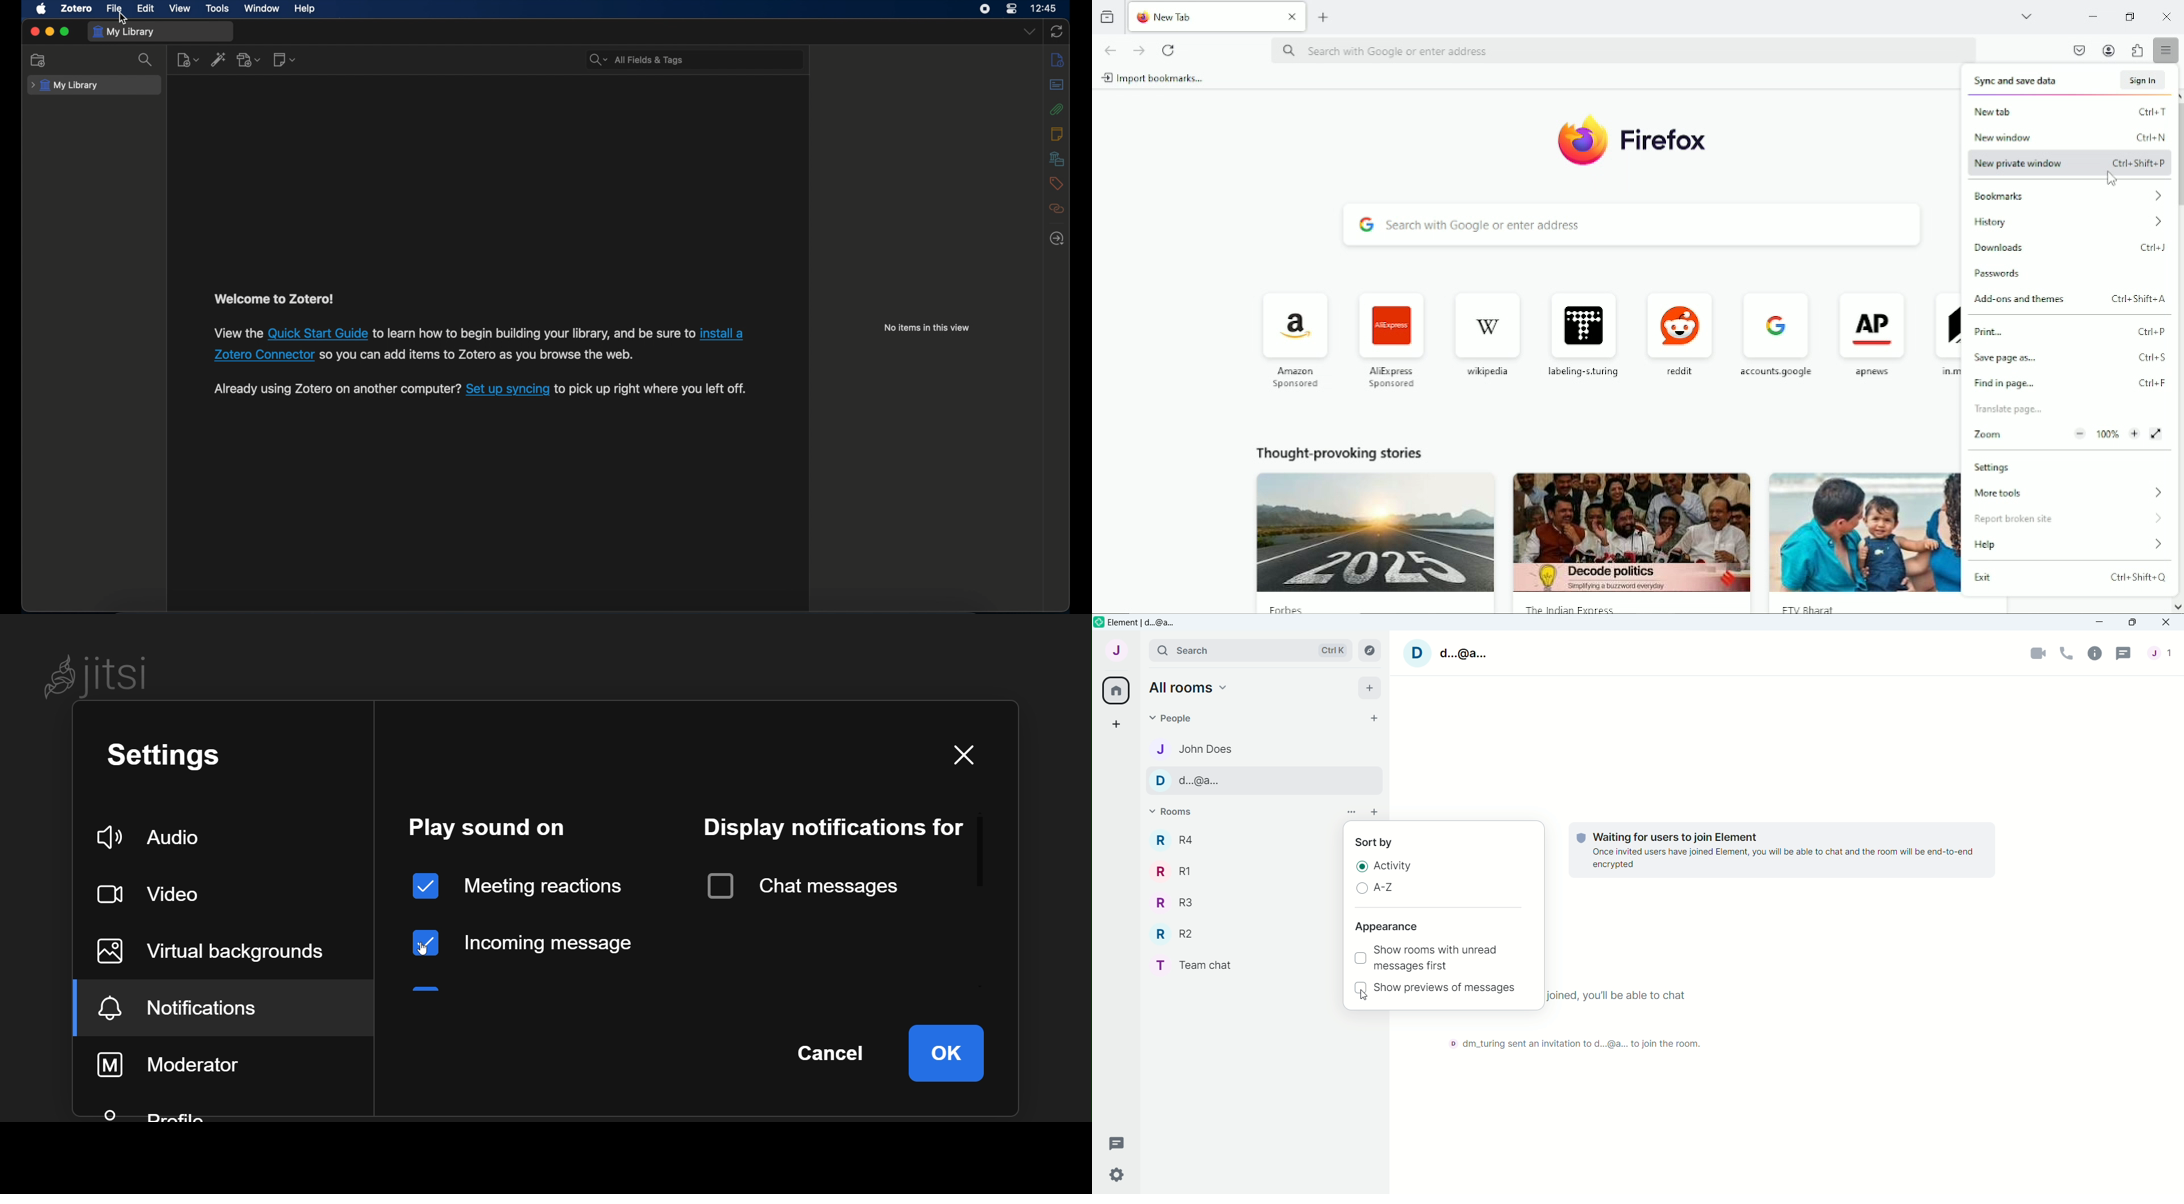 Image resolution: width=2184 pixels, height=1204 pixels. I want to click on Minimize, so click(2098, 622).